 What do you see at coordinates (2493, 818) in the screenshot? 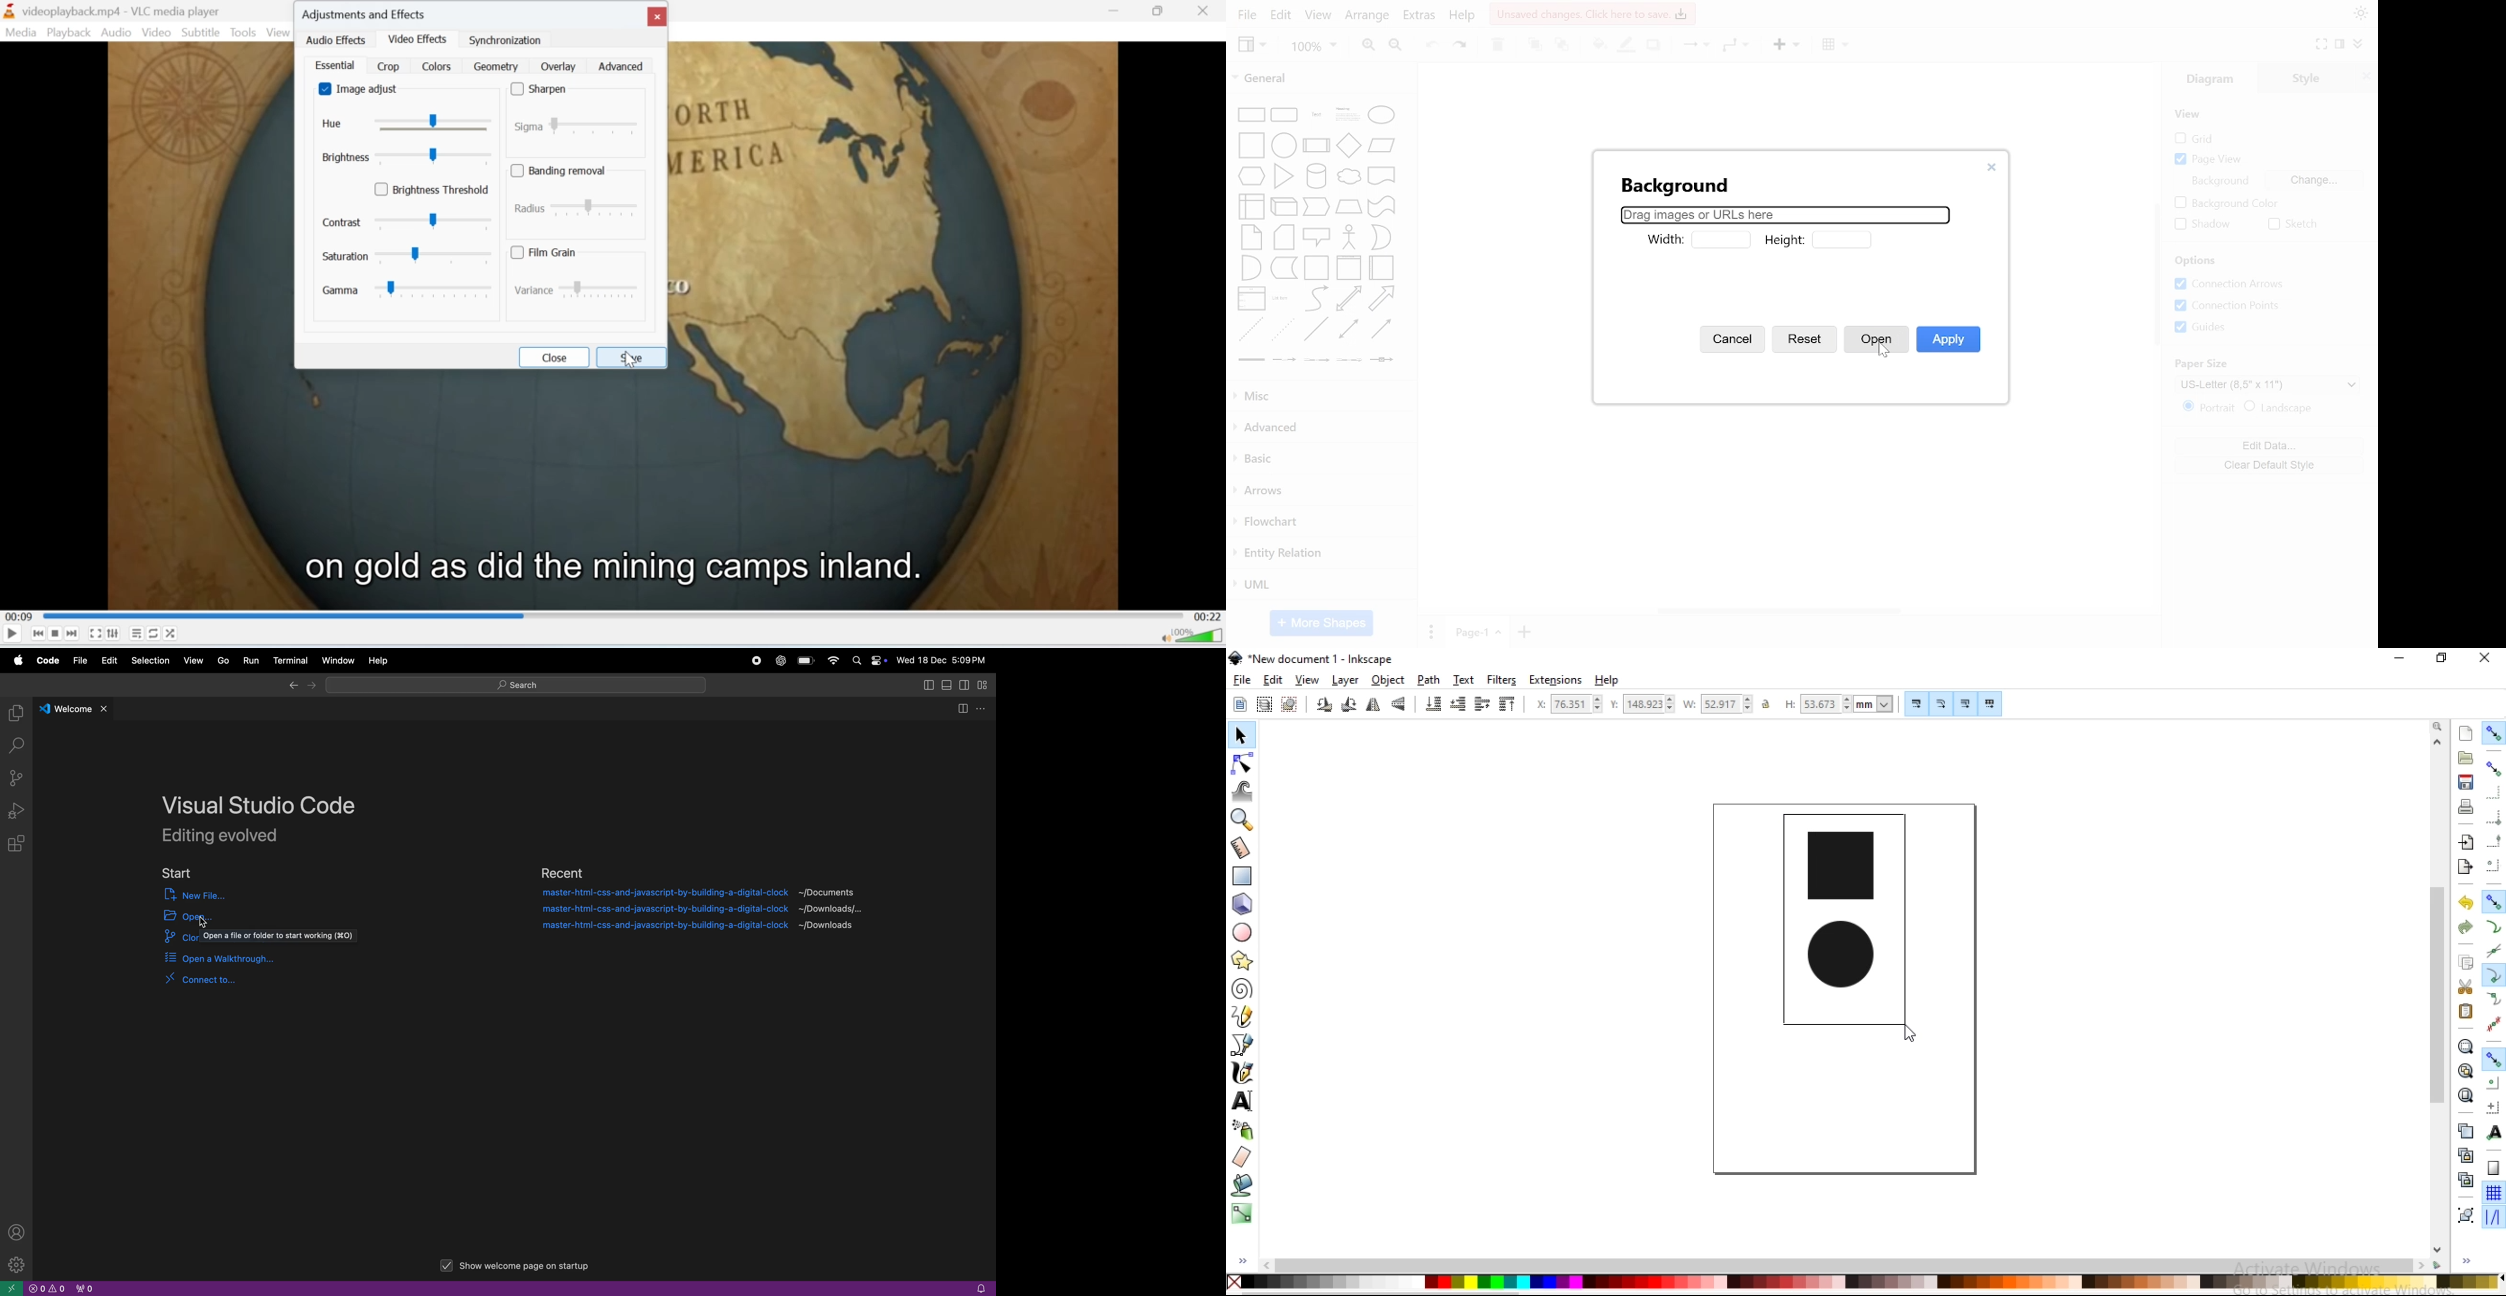
I see `snap bounding box corners` at bounding box center [2493, 818].